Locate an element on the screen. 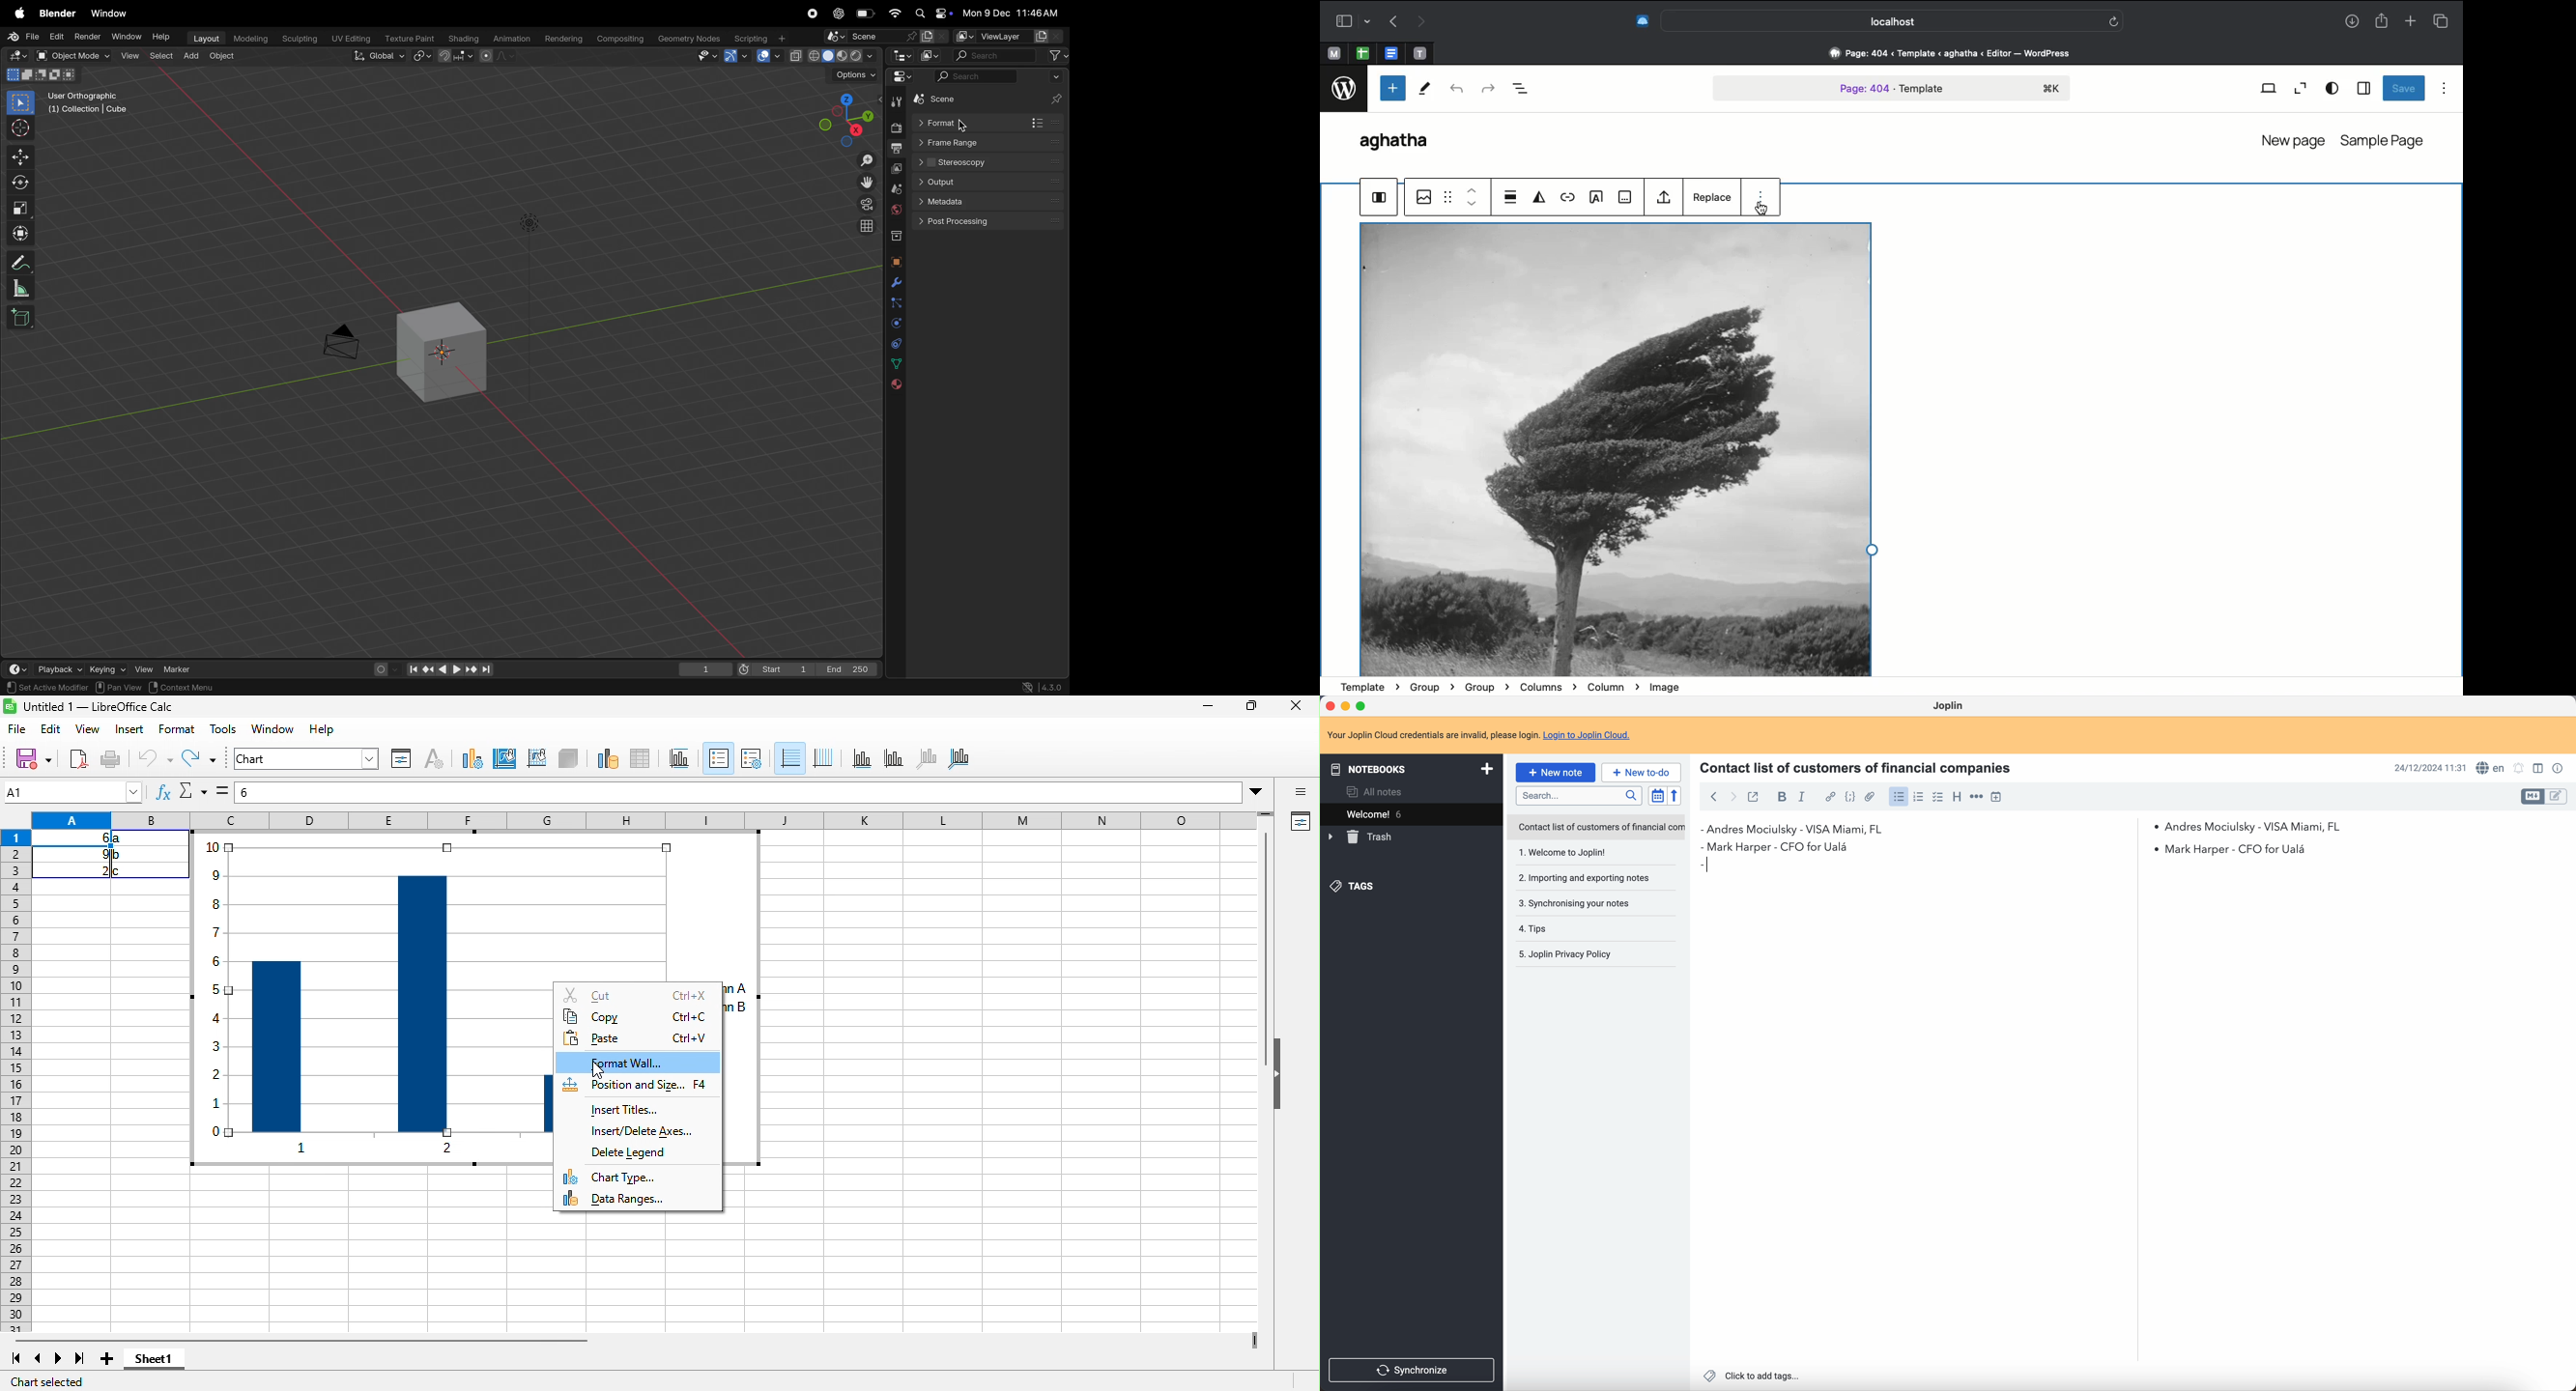  click to add tags is located at coordinates (1751, 1376).